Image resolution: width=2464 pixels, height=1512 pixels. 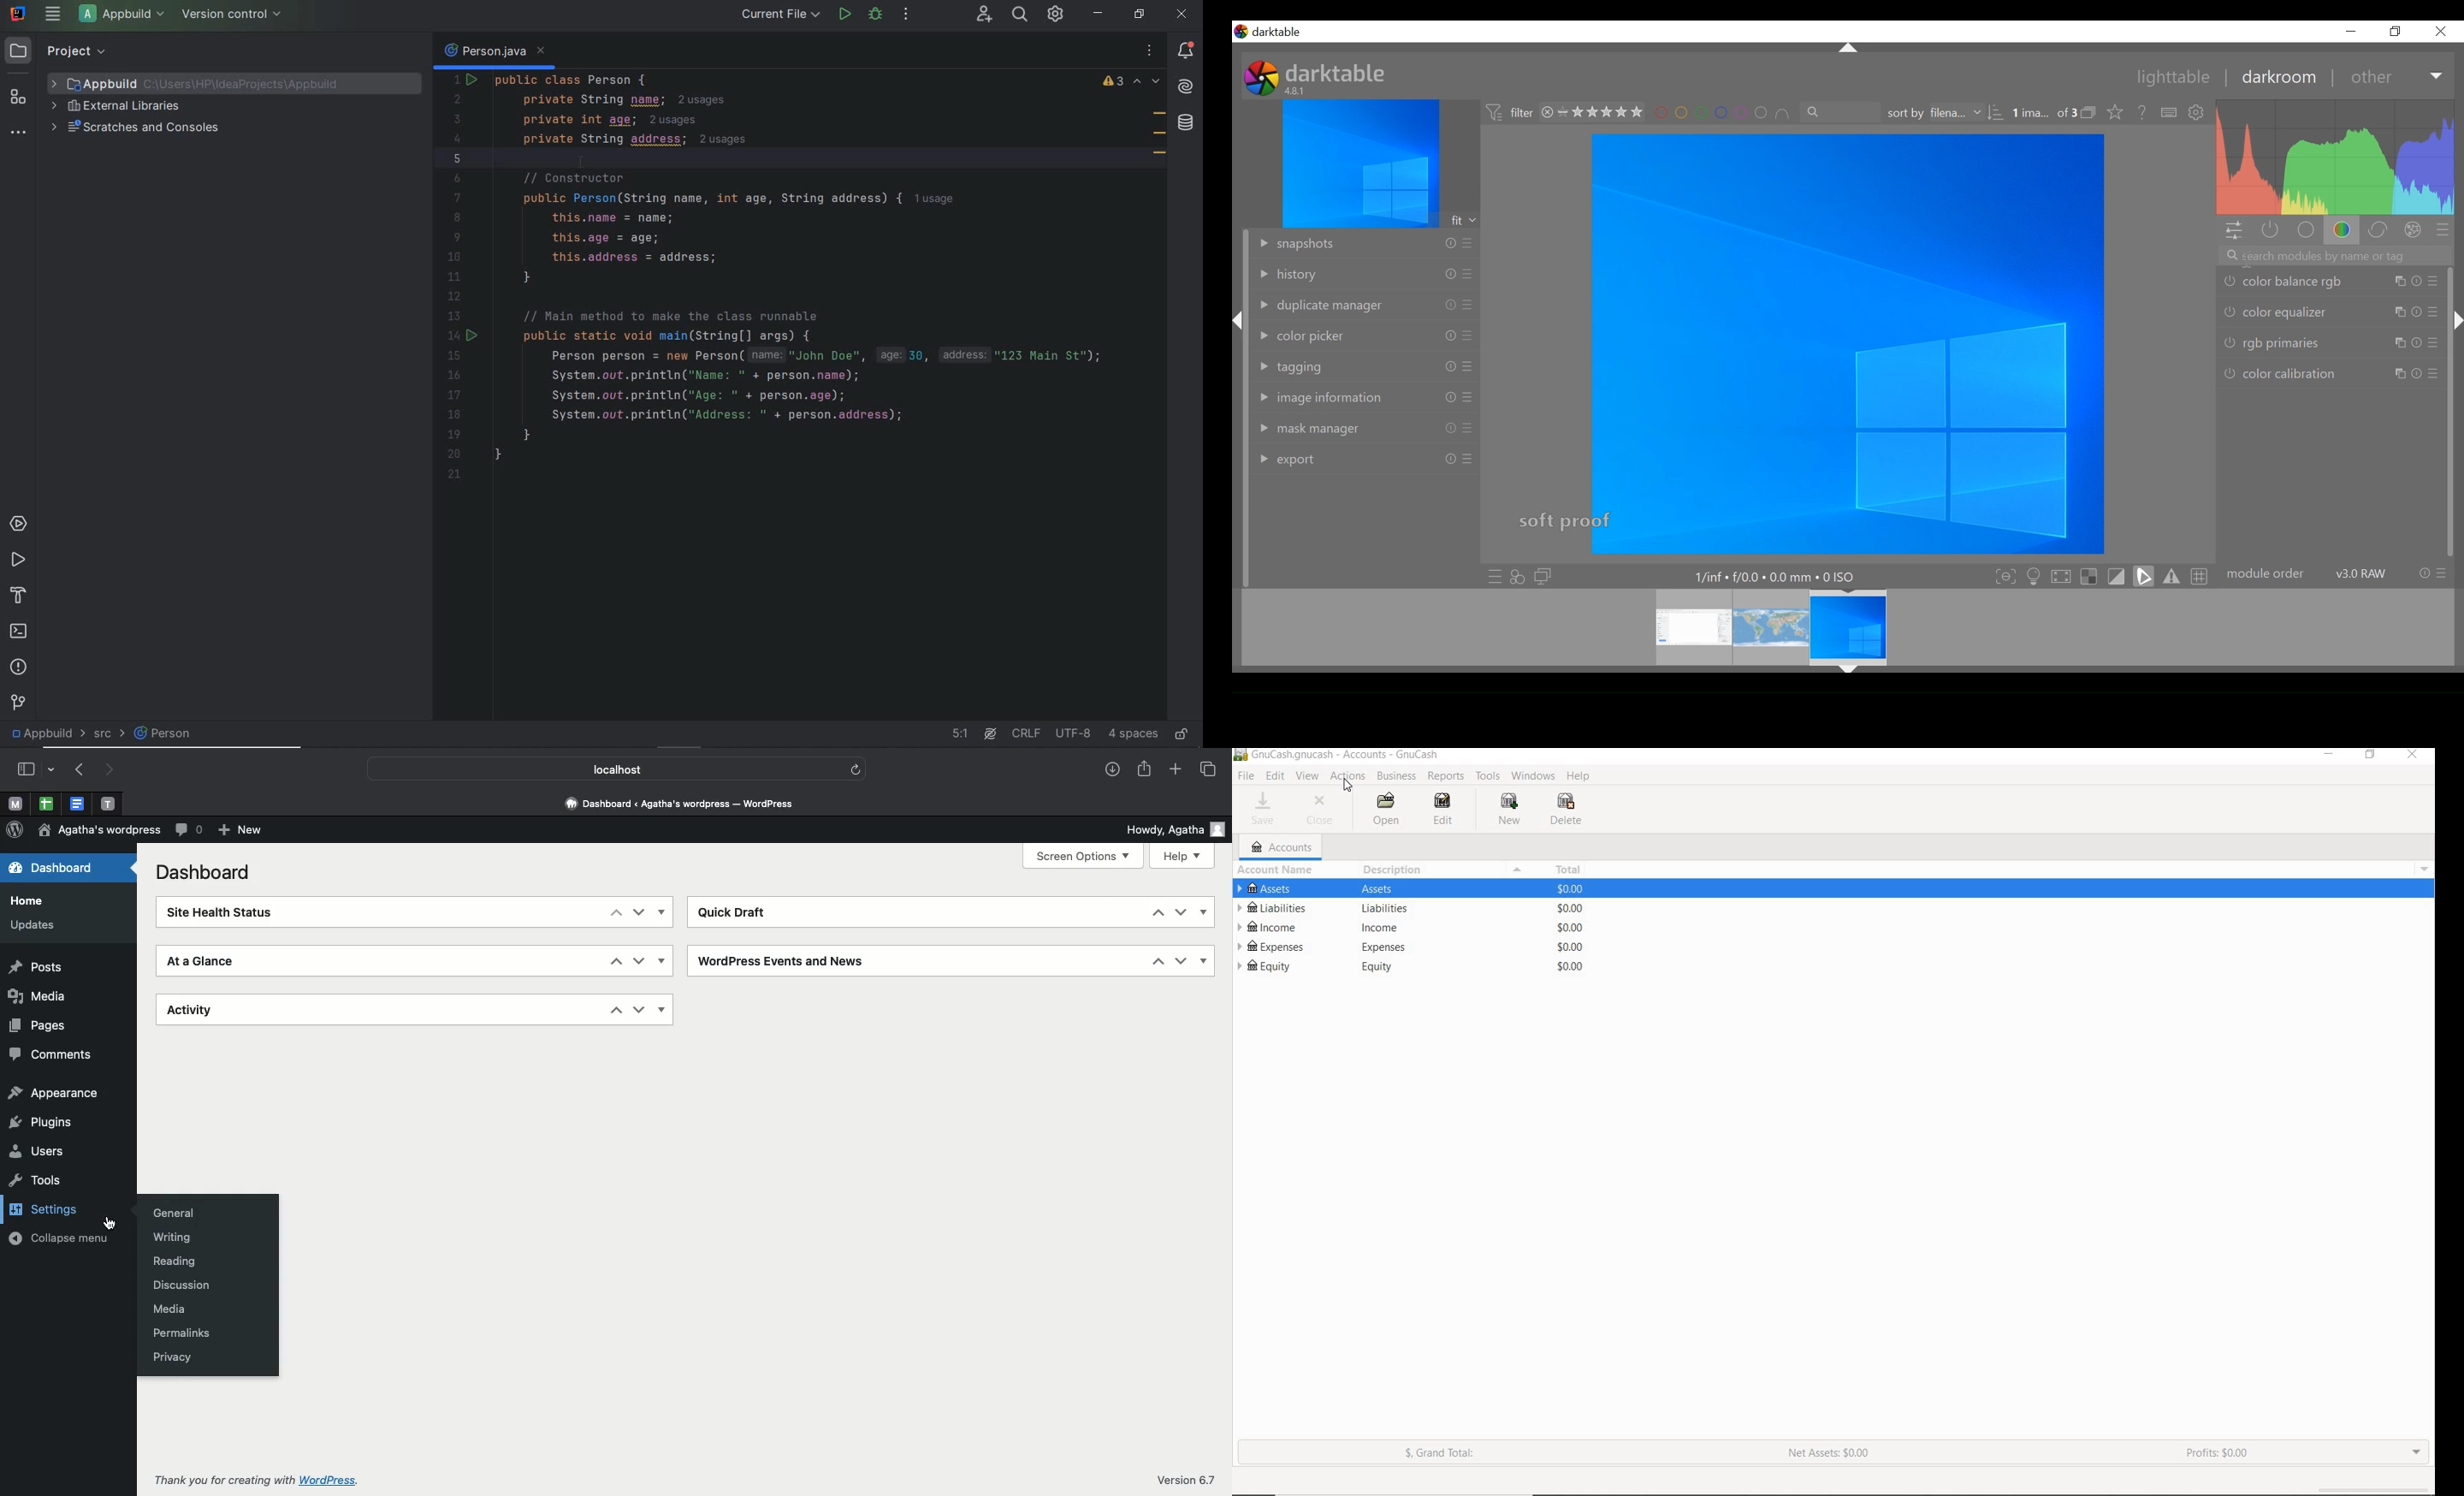 I want to click on HELP, so click(x=1579, y=775).